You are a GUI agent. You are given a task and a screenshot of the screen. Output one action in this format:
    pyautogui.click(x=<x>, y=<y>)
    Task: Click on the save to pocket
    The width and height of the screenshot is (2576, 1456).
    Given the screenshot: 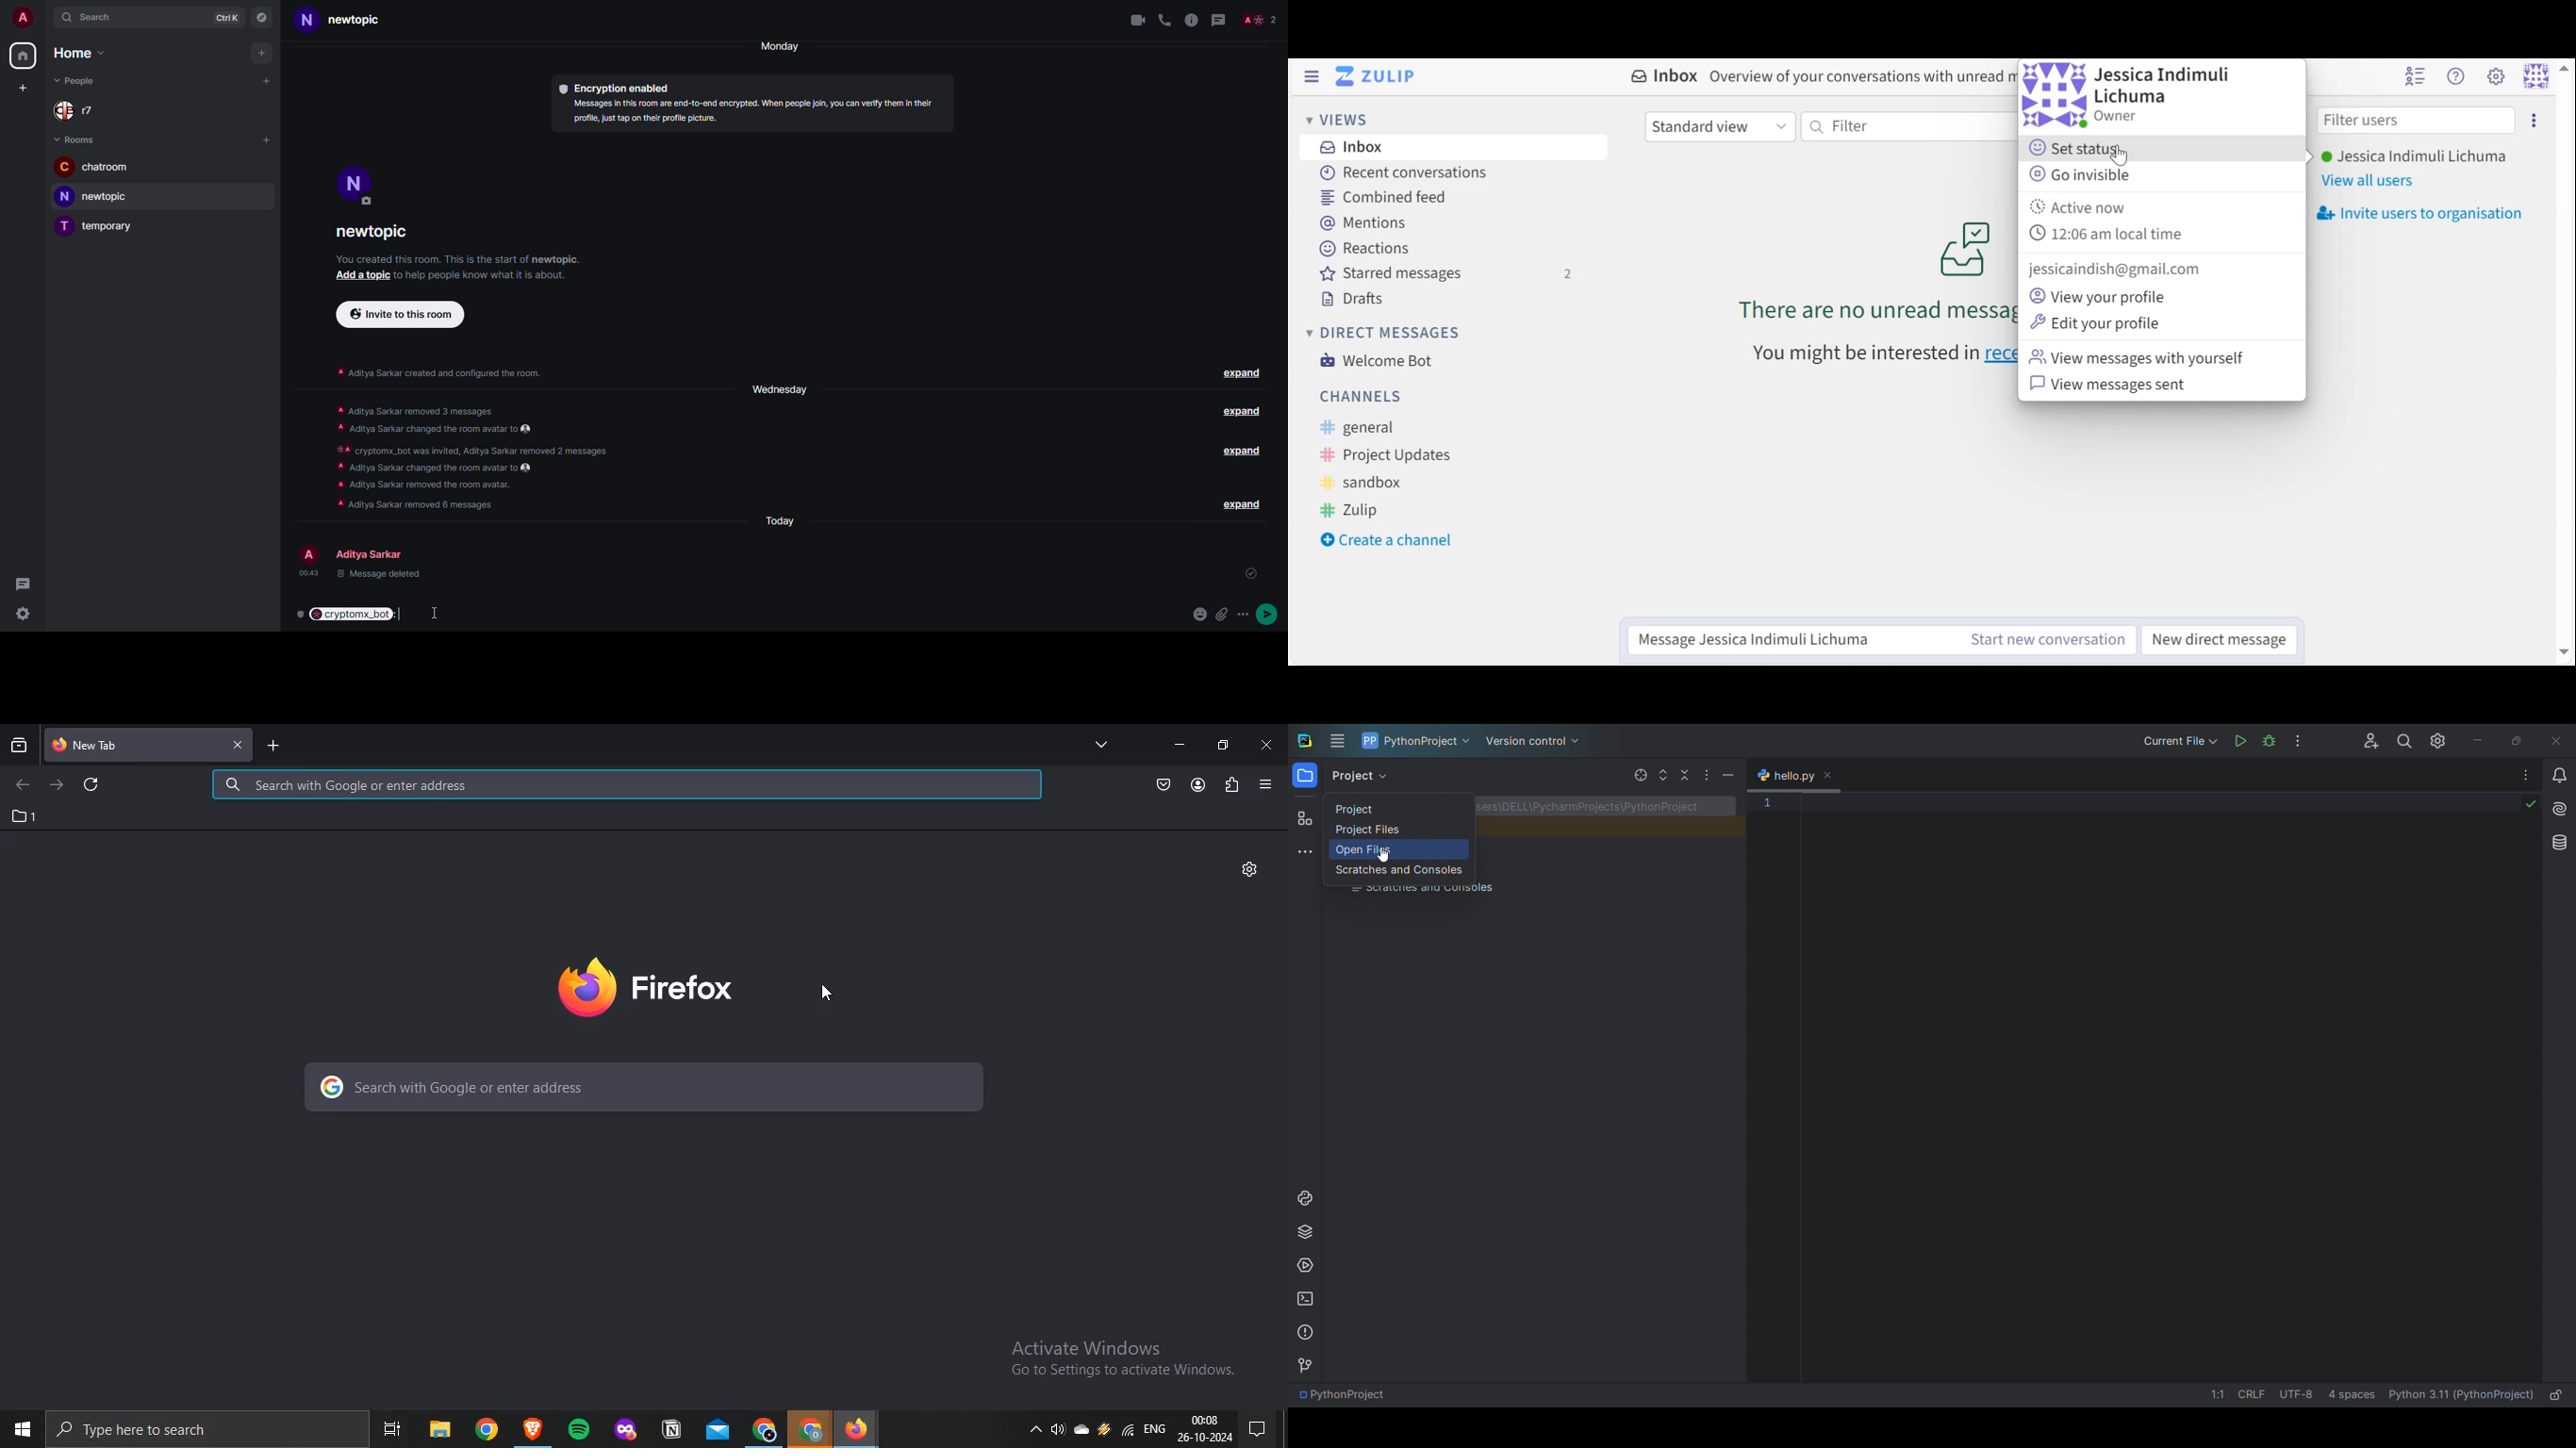 What is the action you would take?
    pyautogui.click(x=1164, y=786)
    